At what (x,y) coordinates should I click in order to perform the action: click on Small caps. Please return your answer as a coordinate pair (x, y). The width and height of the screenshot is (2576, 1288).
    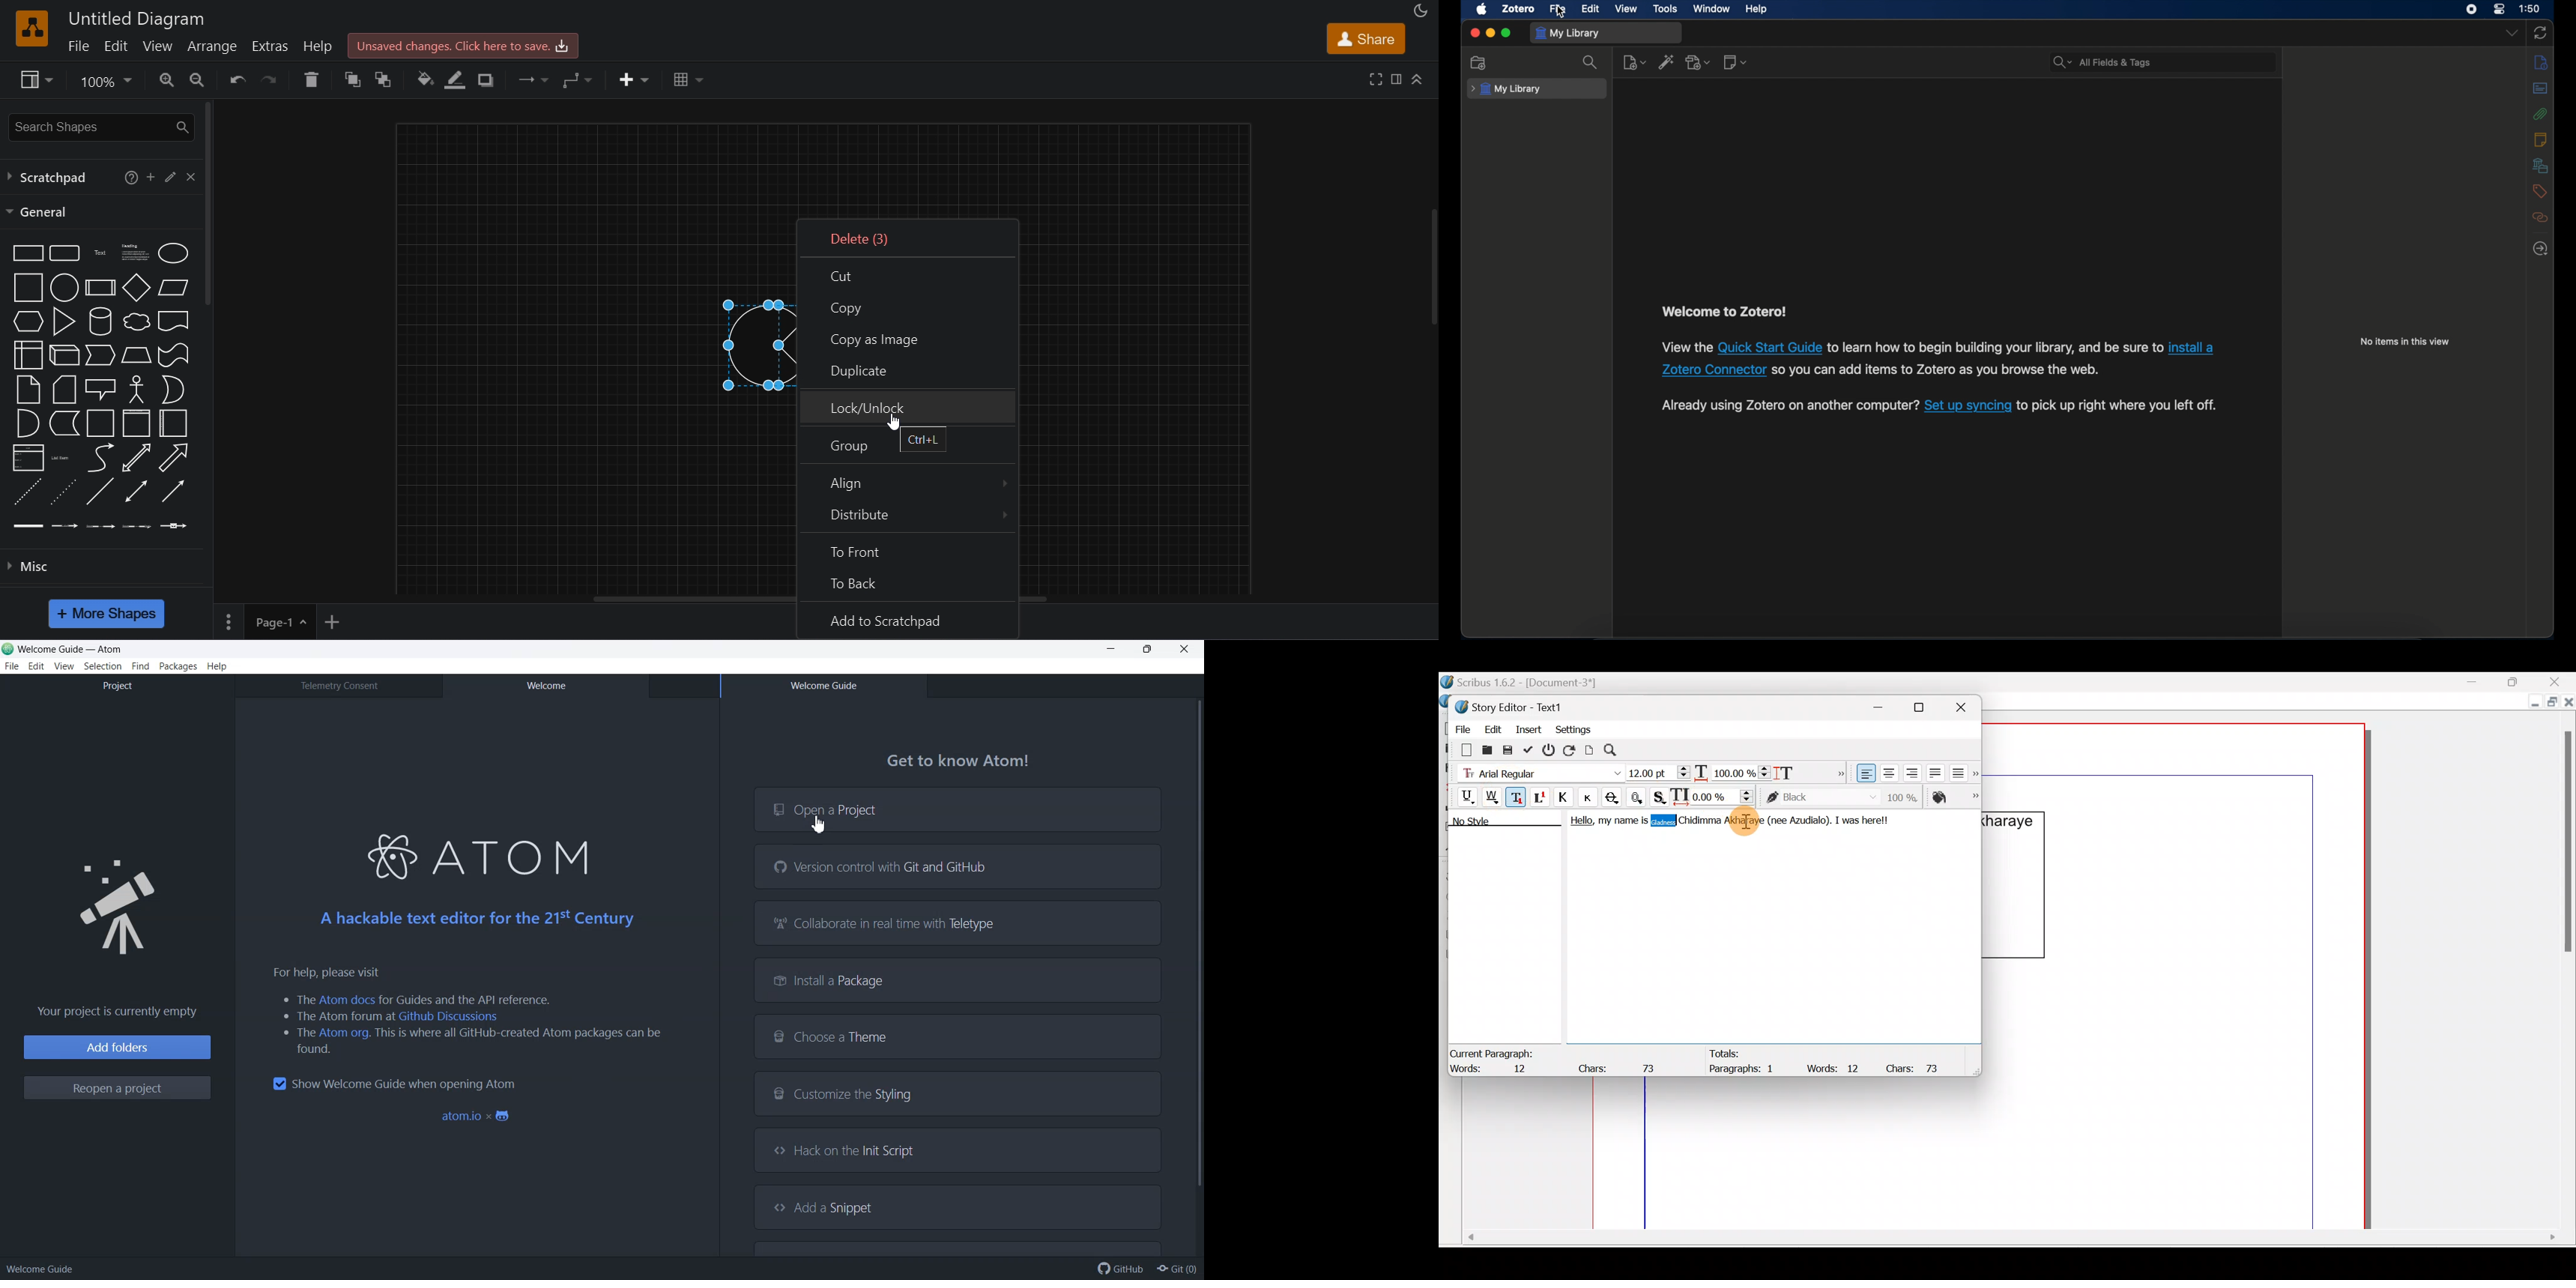
    Looking at the image, I should click on (1591, 796).